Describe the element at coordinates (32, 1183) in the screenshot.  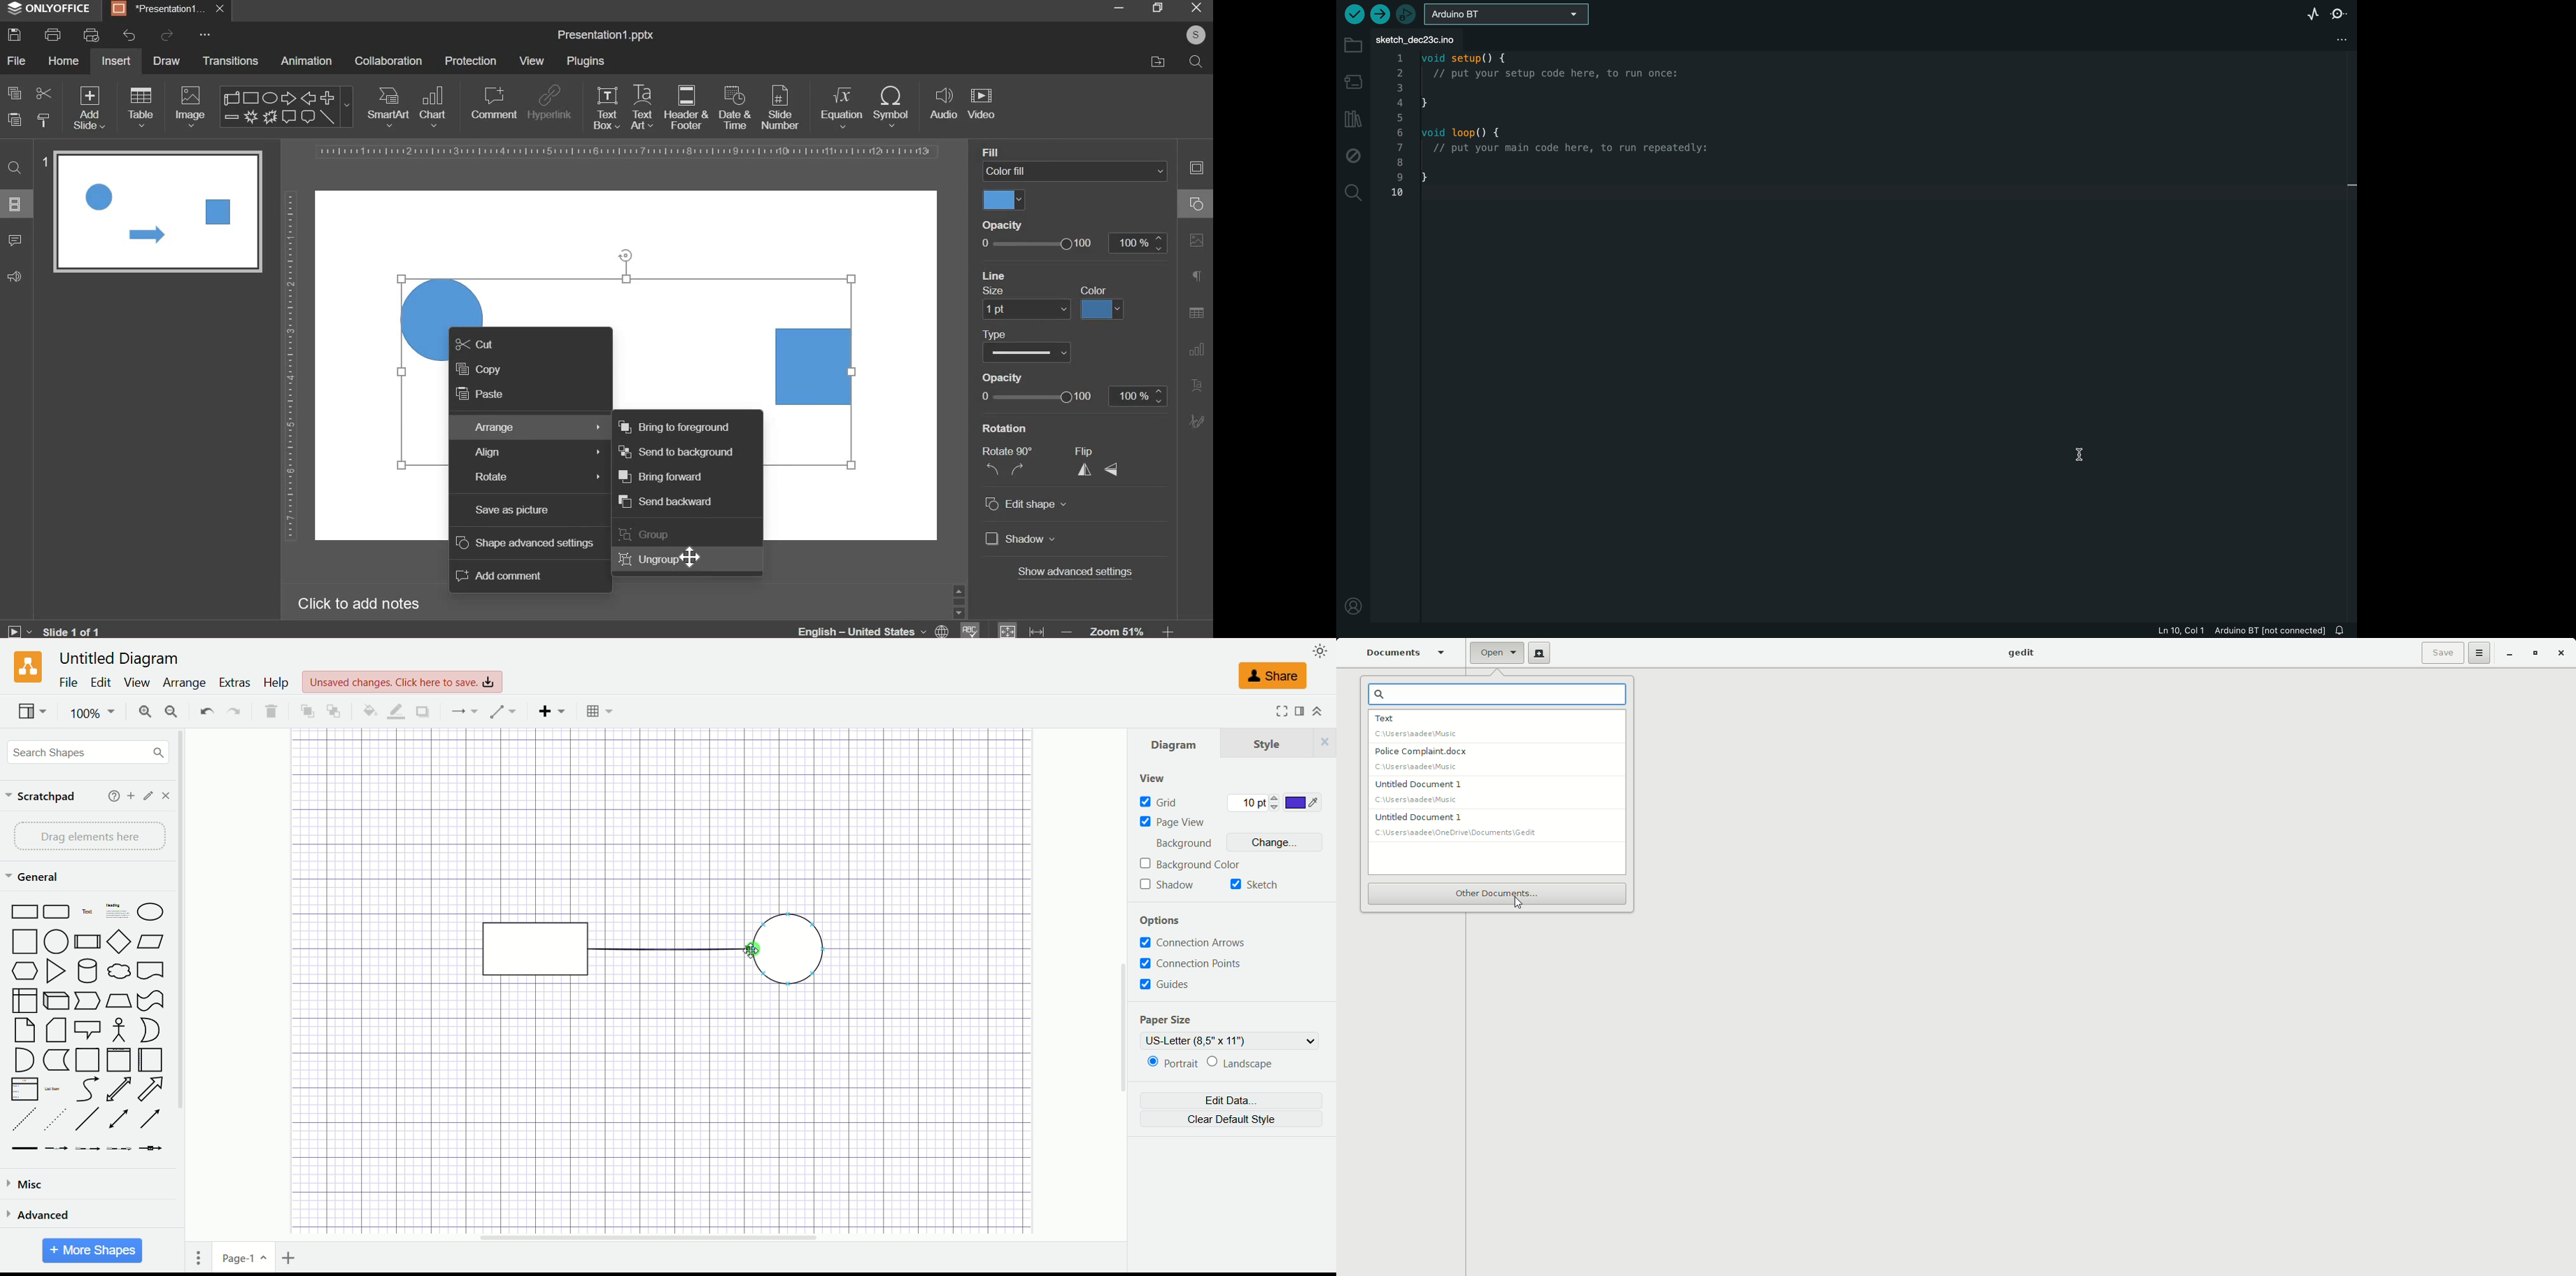
I see `misc` at that location.